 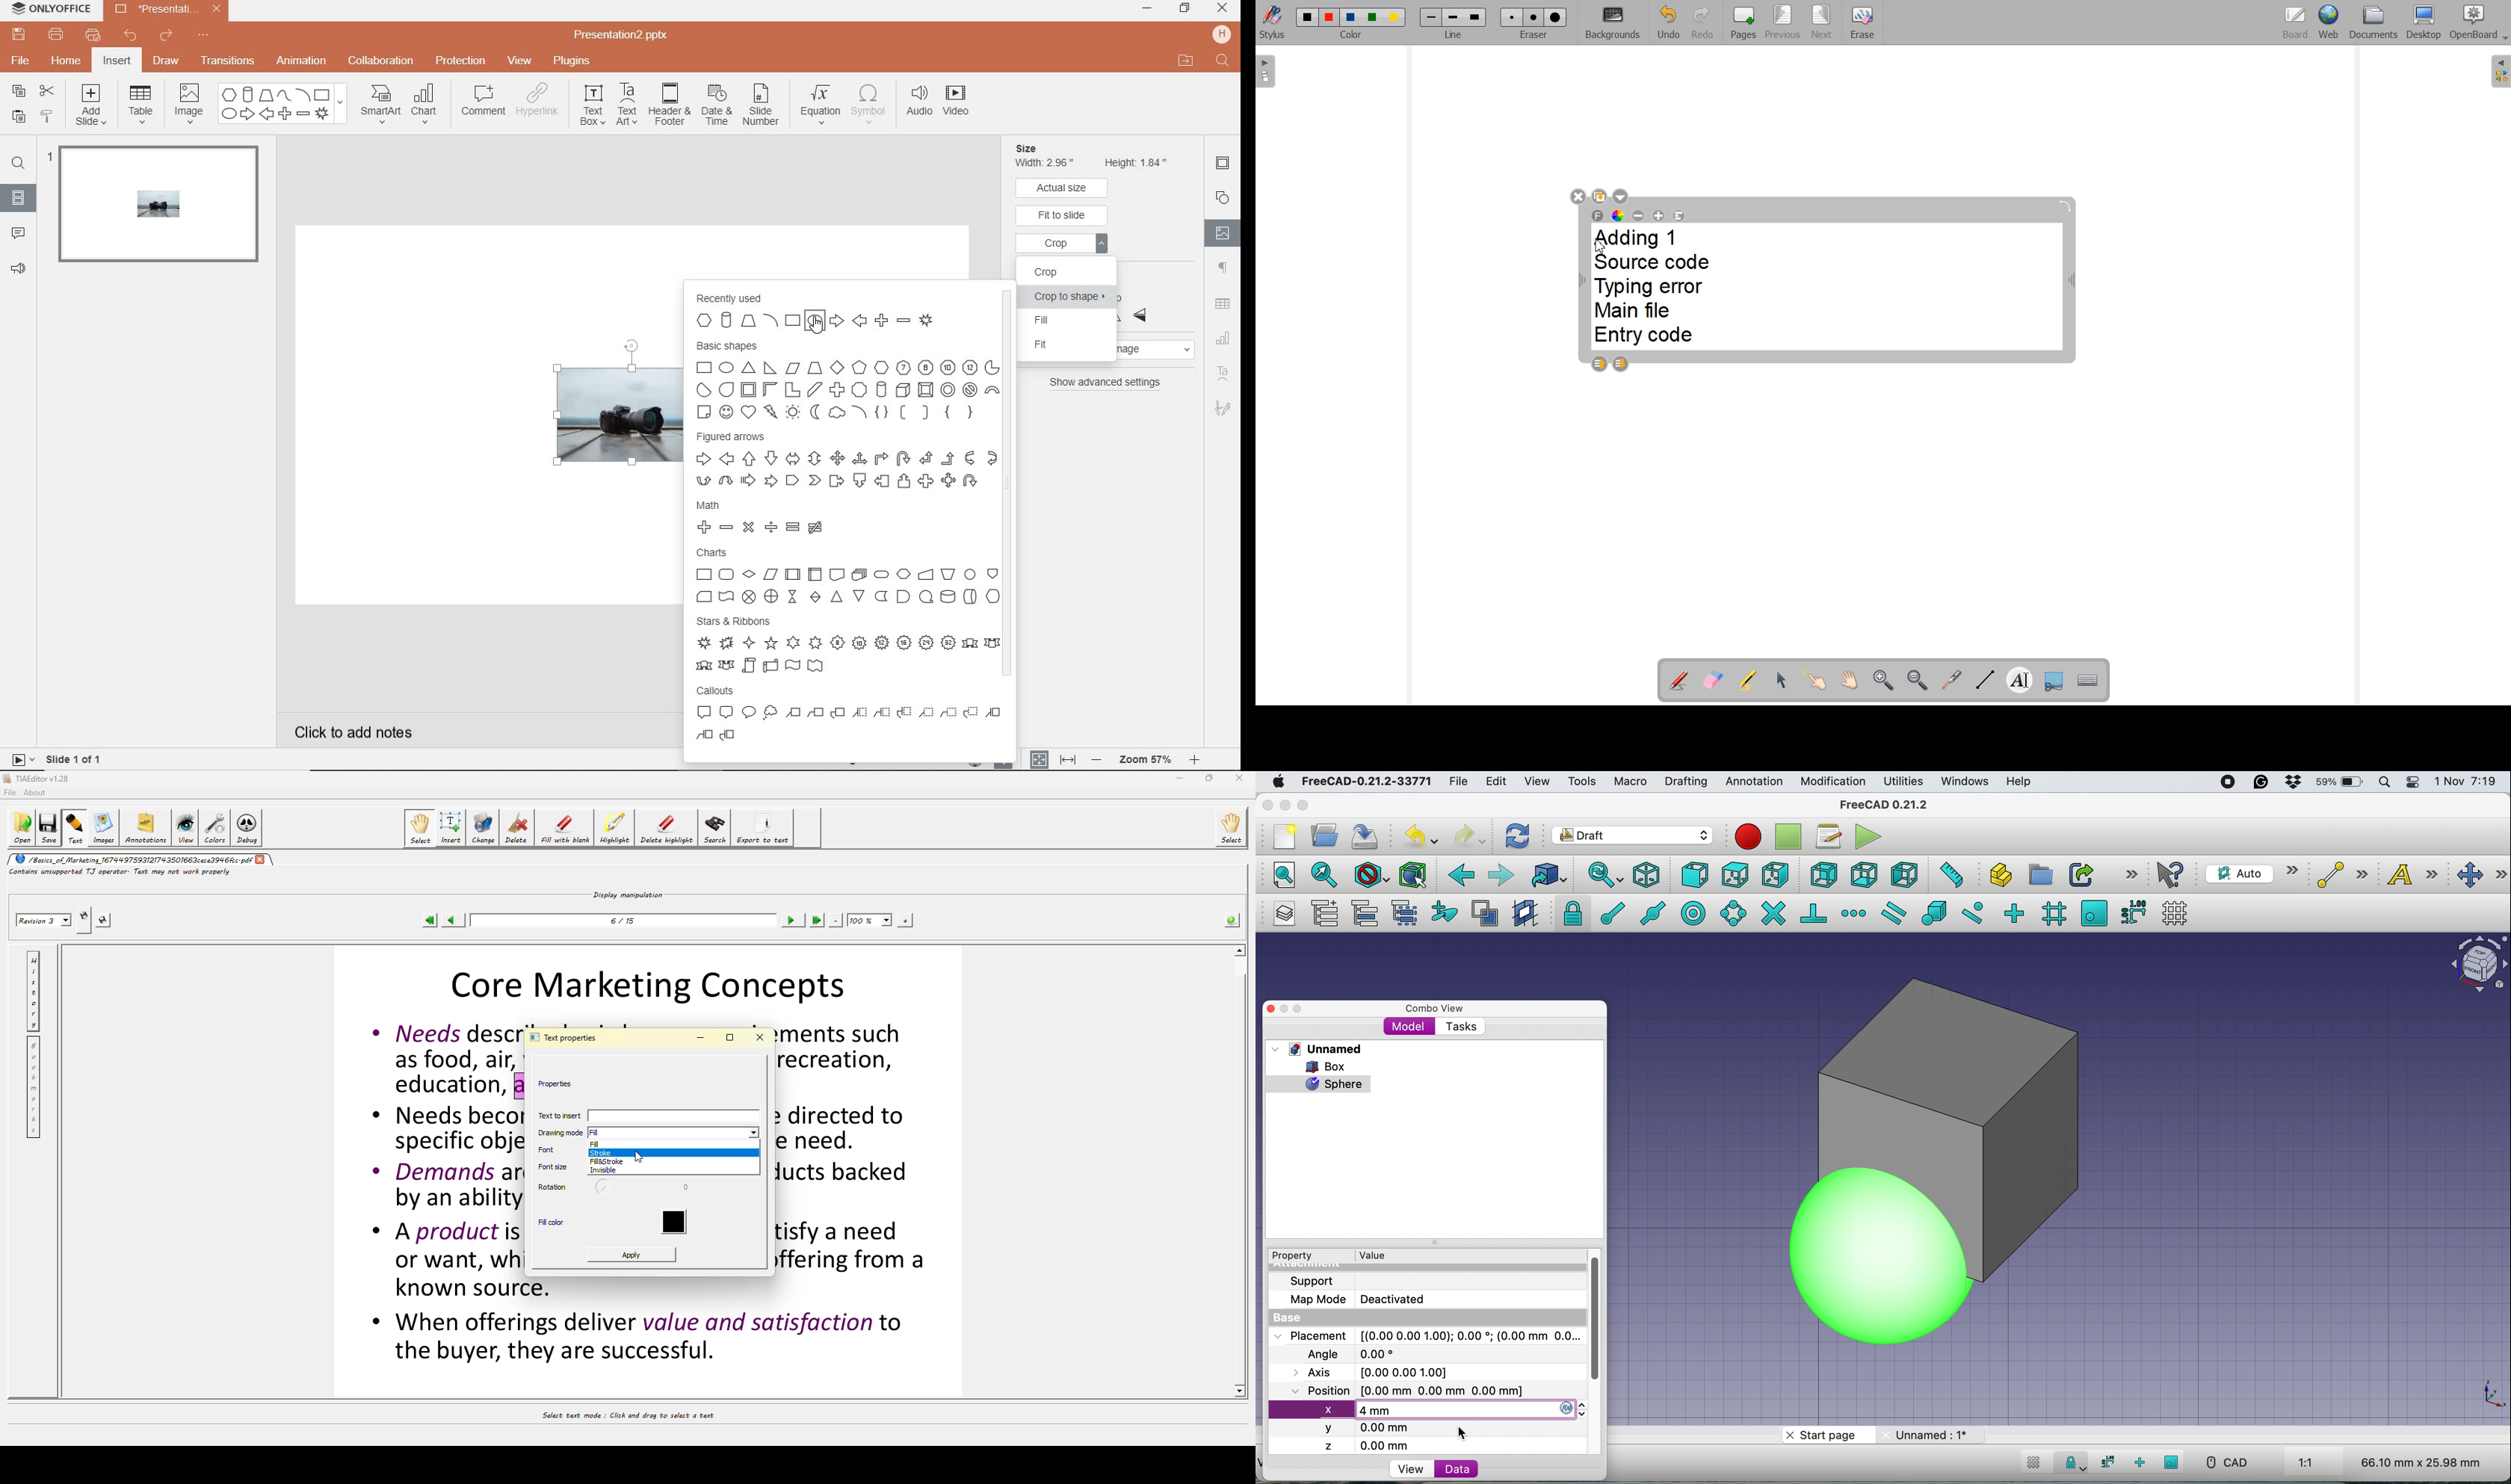 I want to click on placement, so click(x=1426, y=1336).